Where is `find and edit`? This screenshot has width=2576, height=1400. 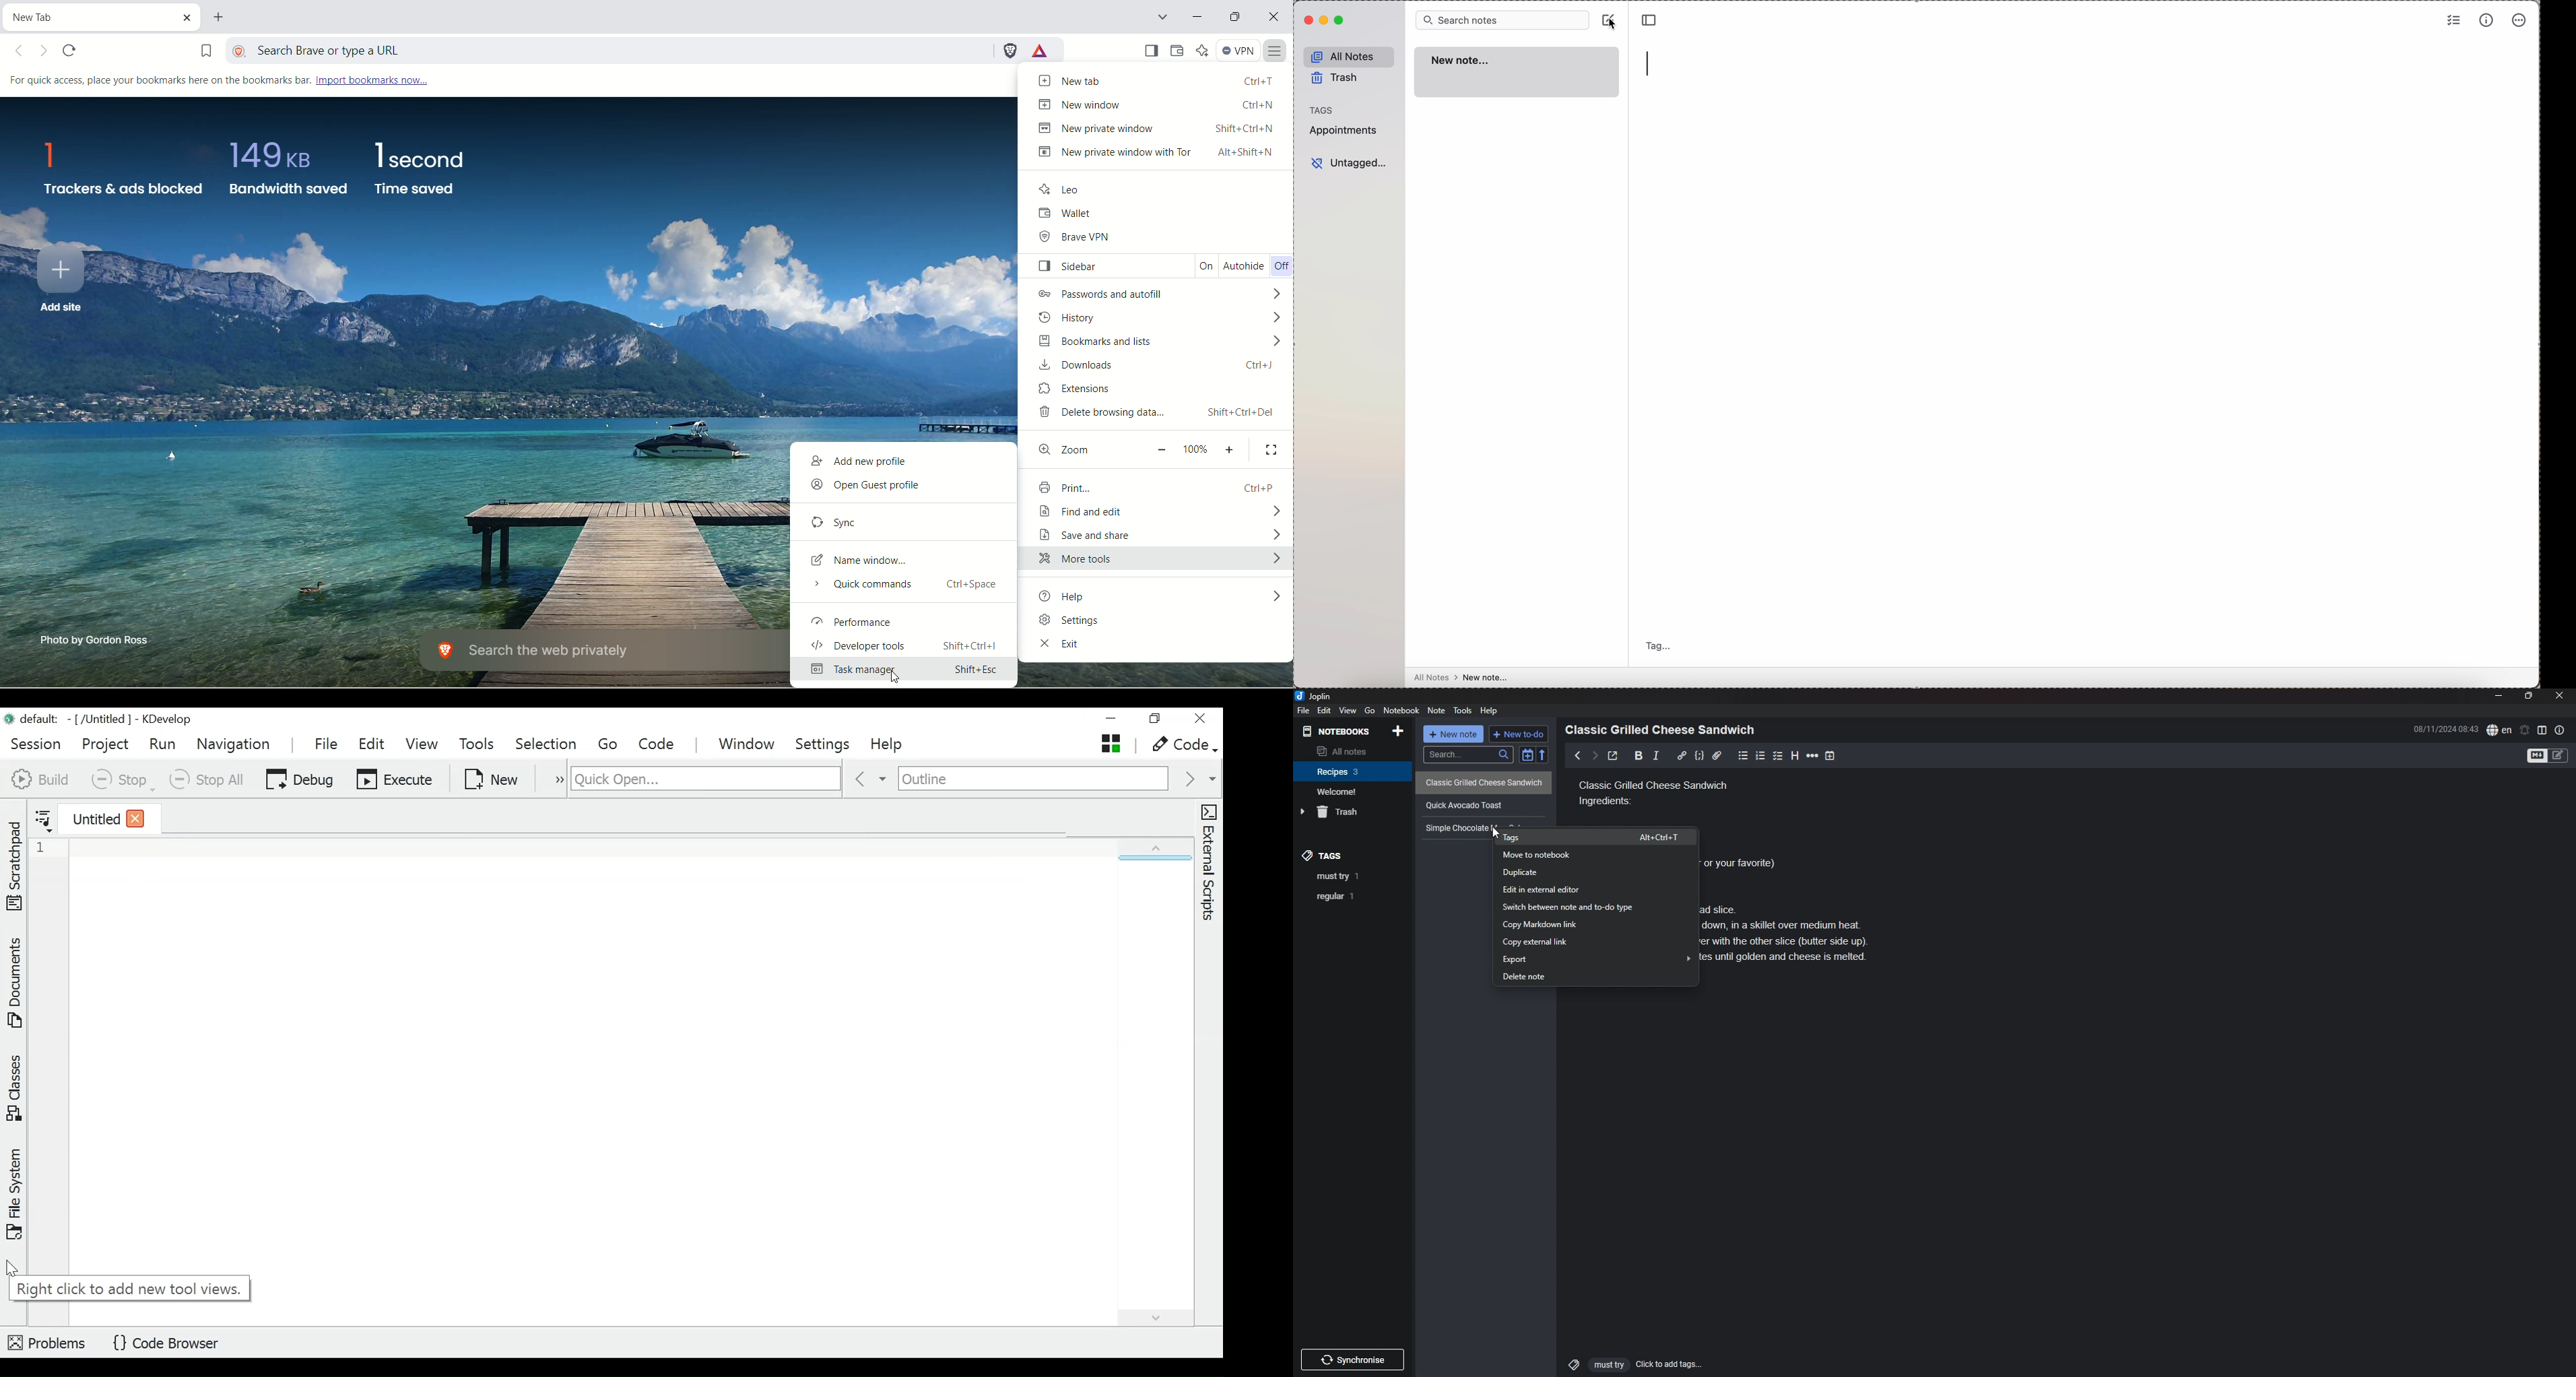 find and edit is located at coordinates (1158, 510).